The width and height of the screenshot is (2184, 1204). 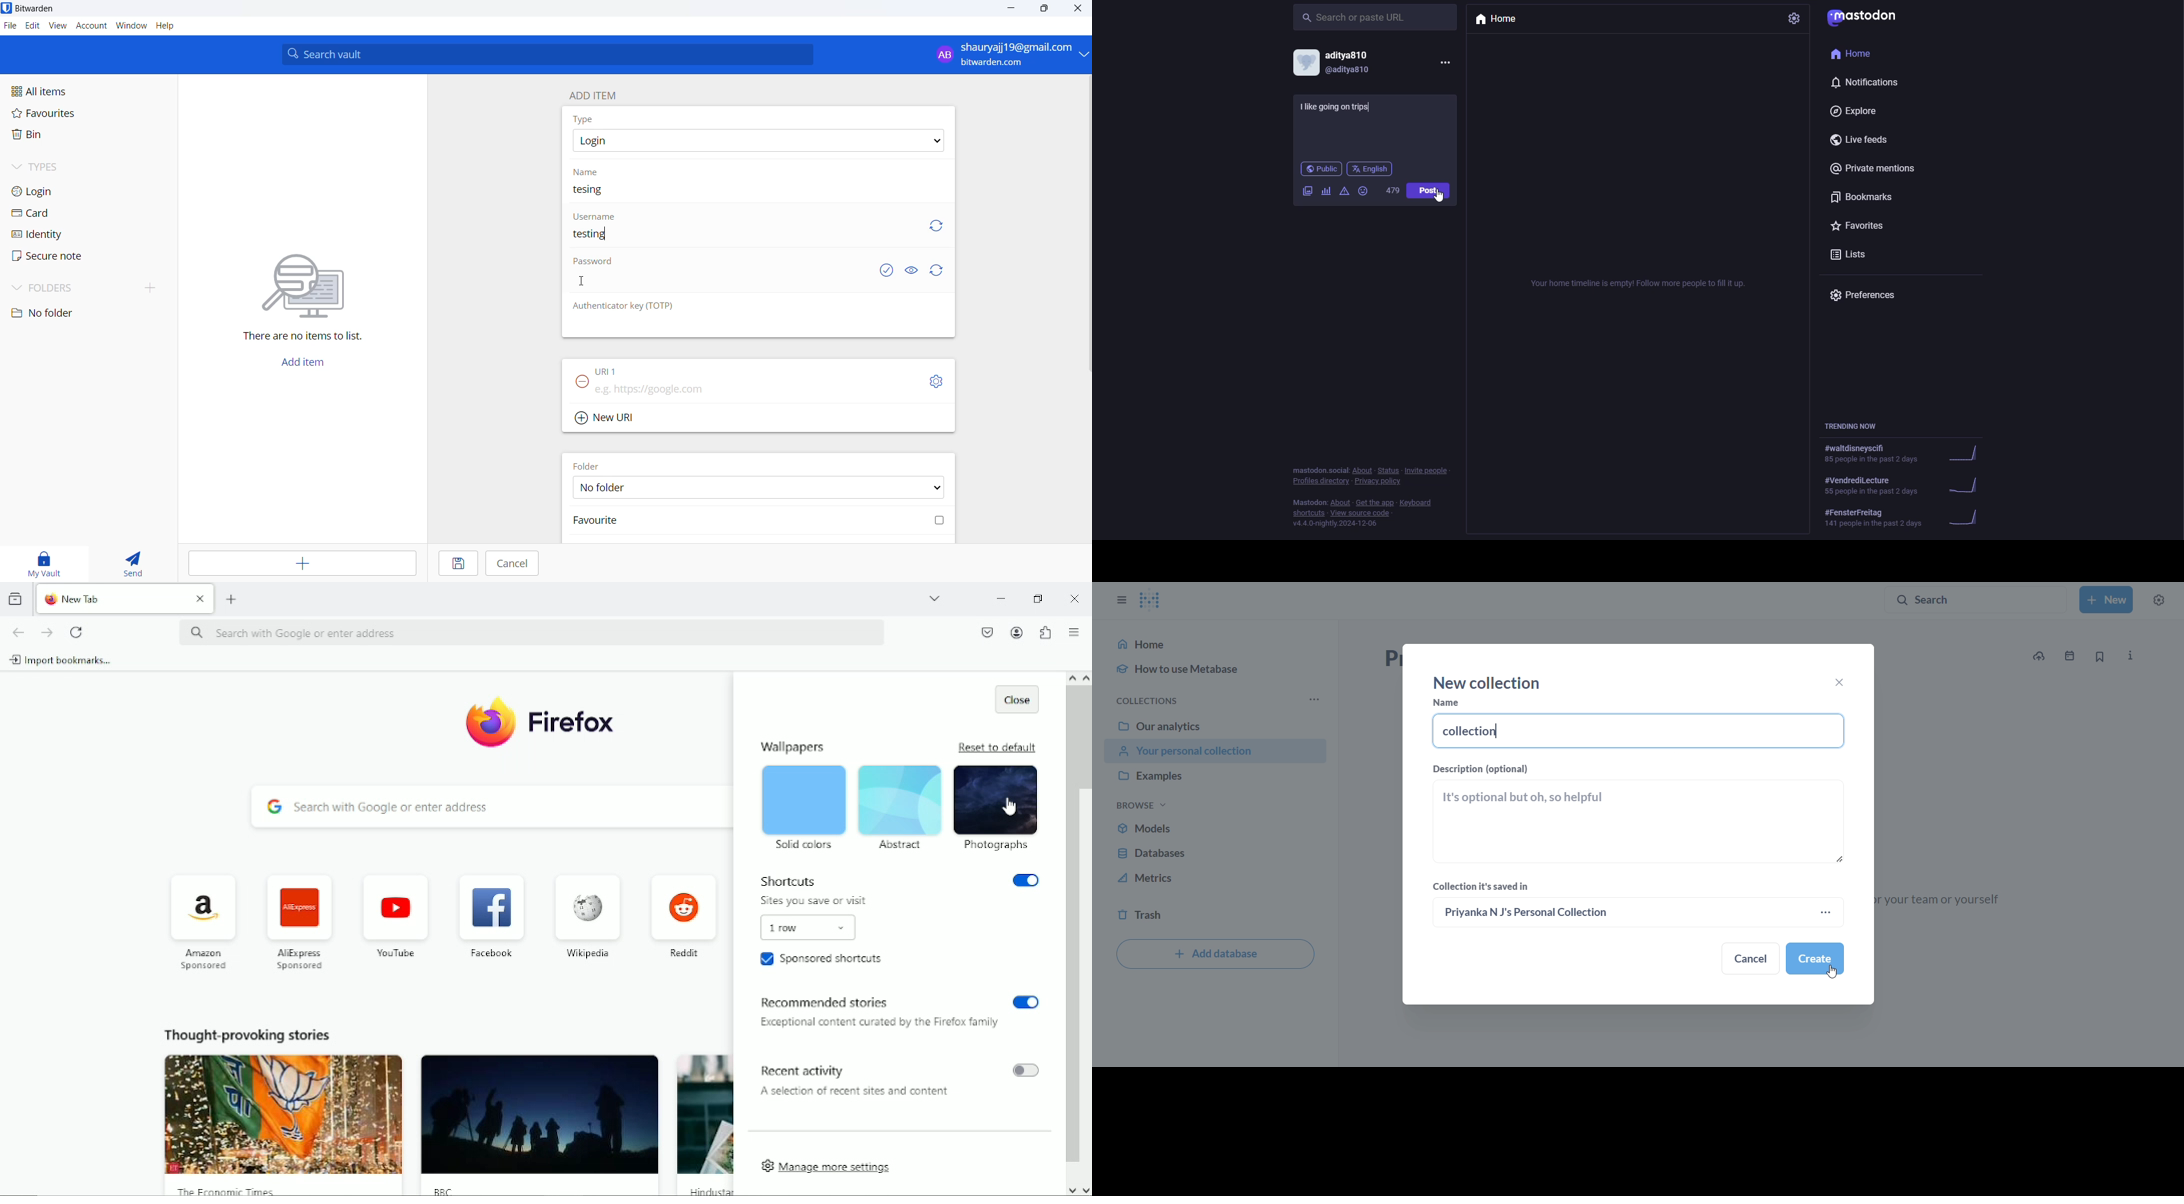 I want to click on application name, so click(x=40, y=9).